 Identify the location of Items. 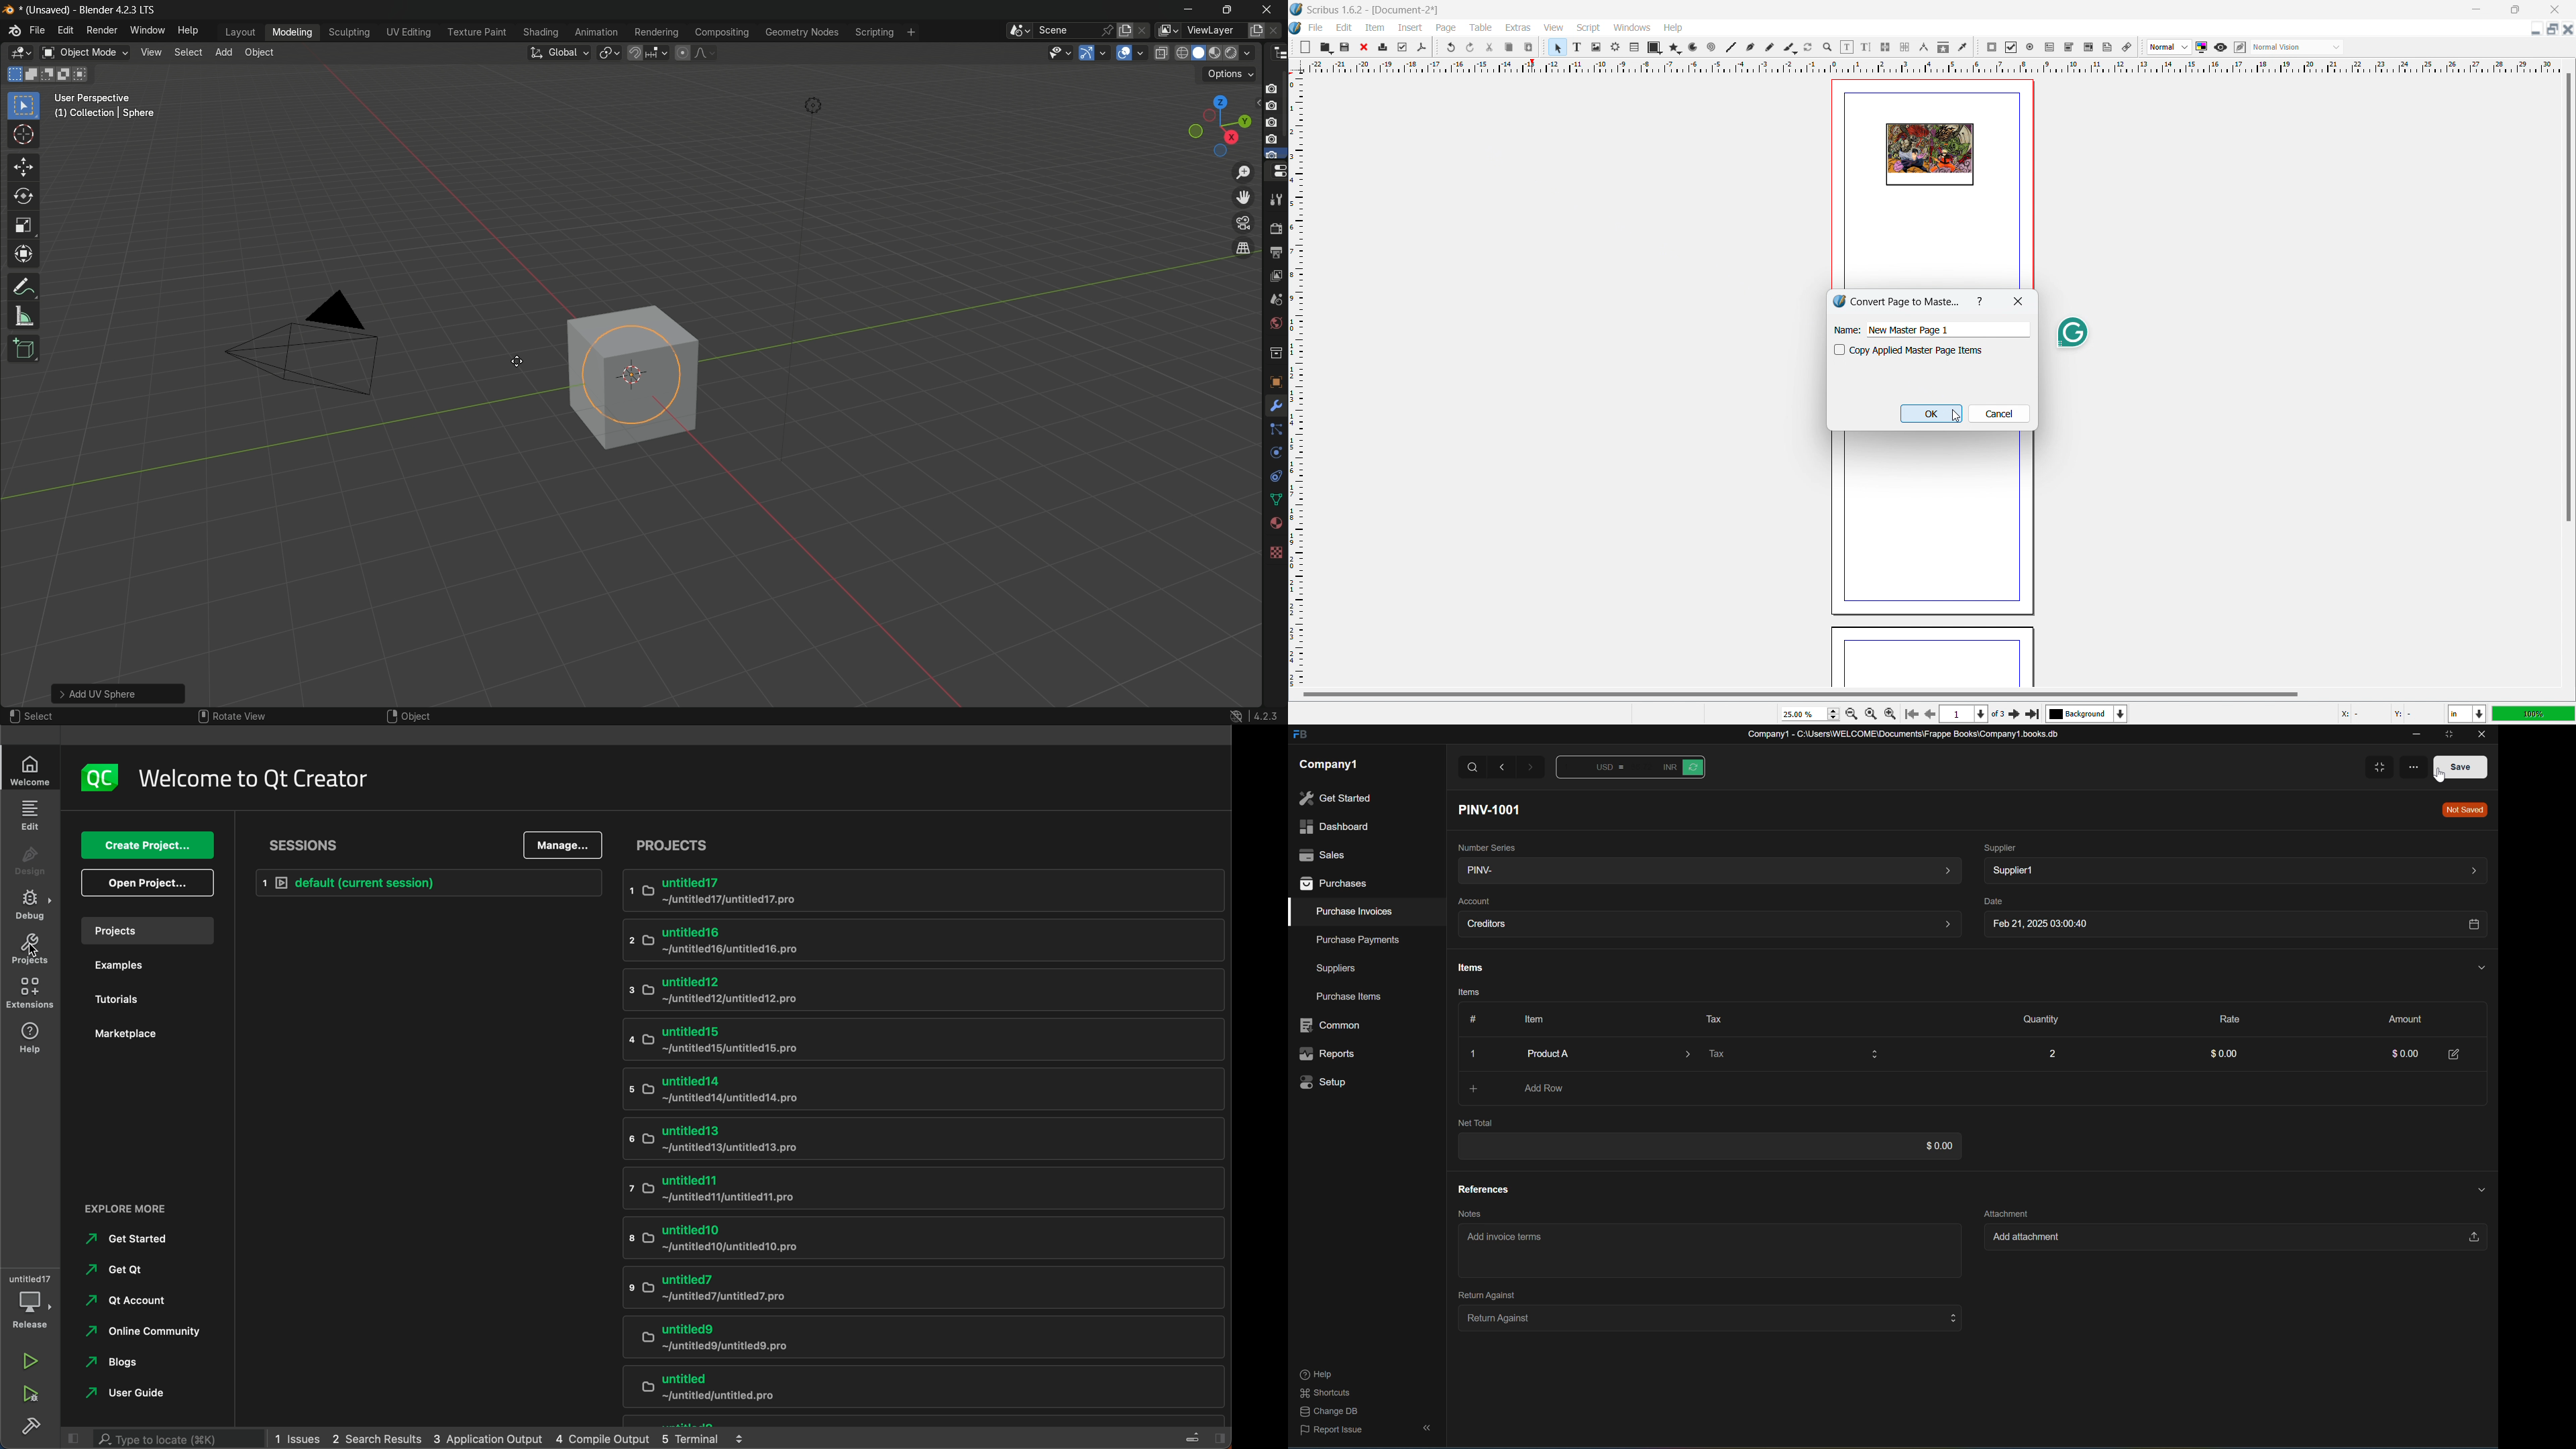
(1468, 968).